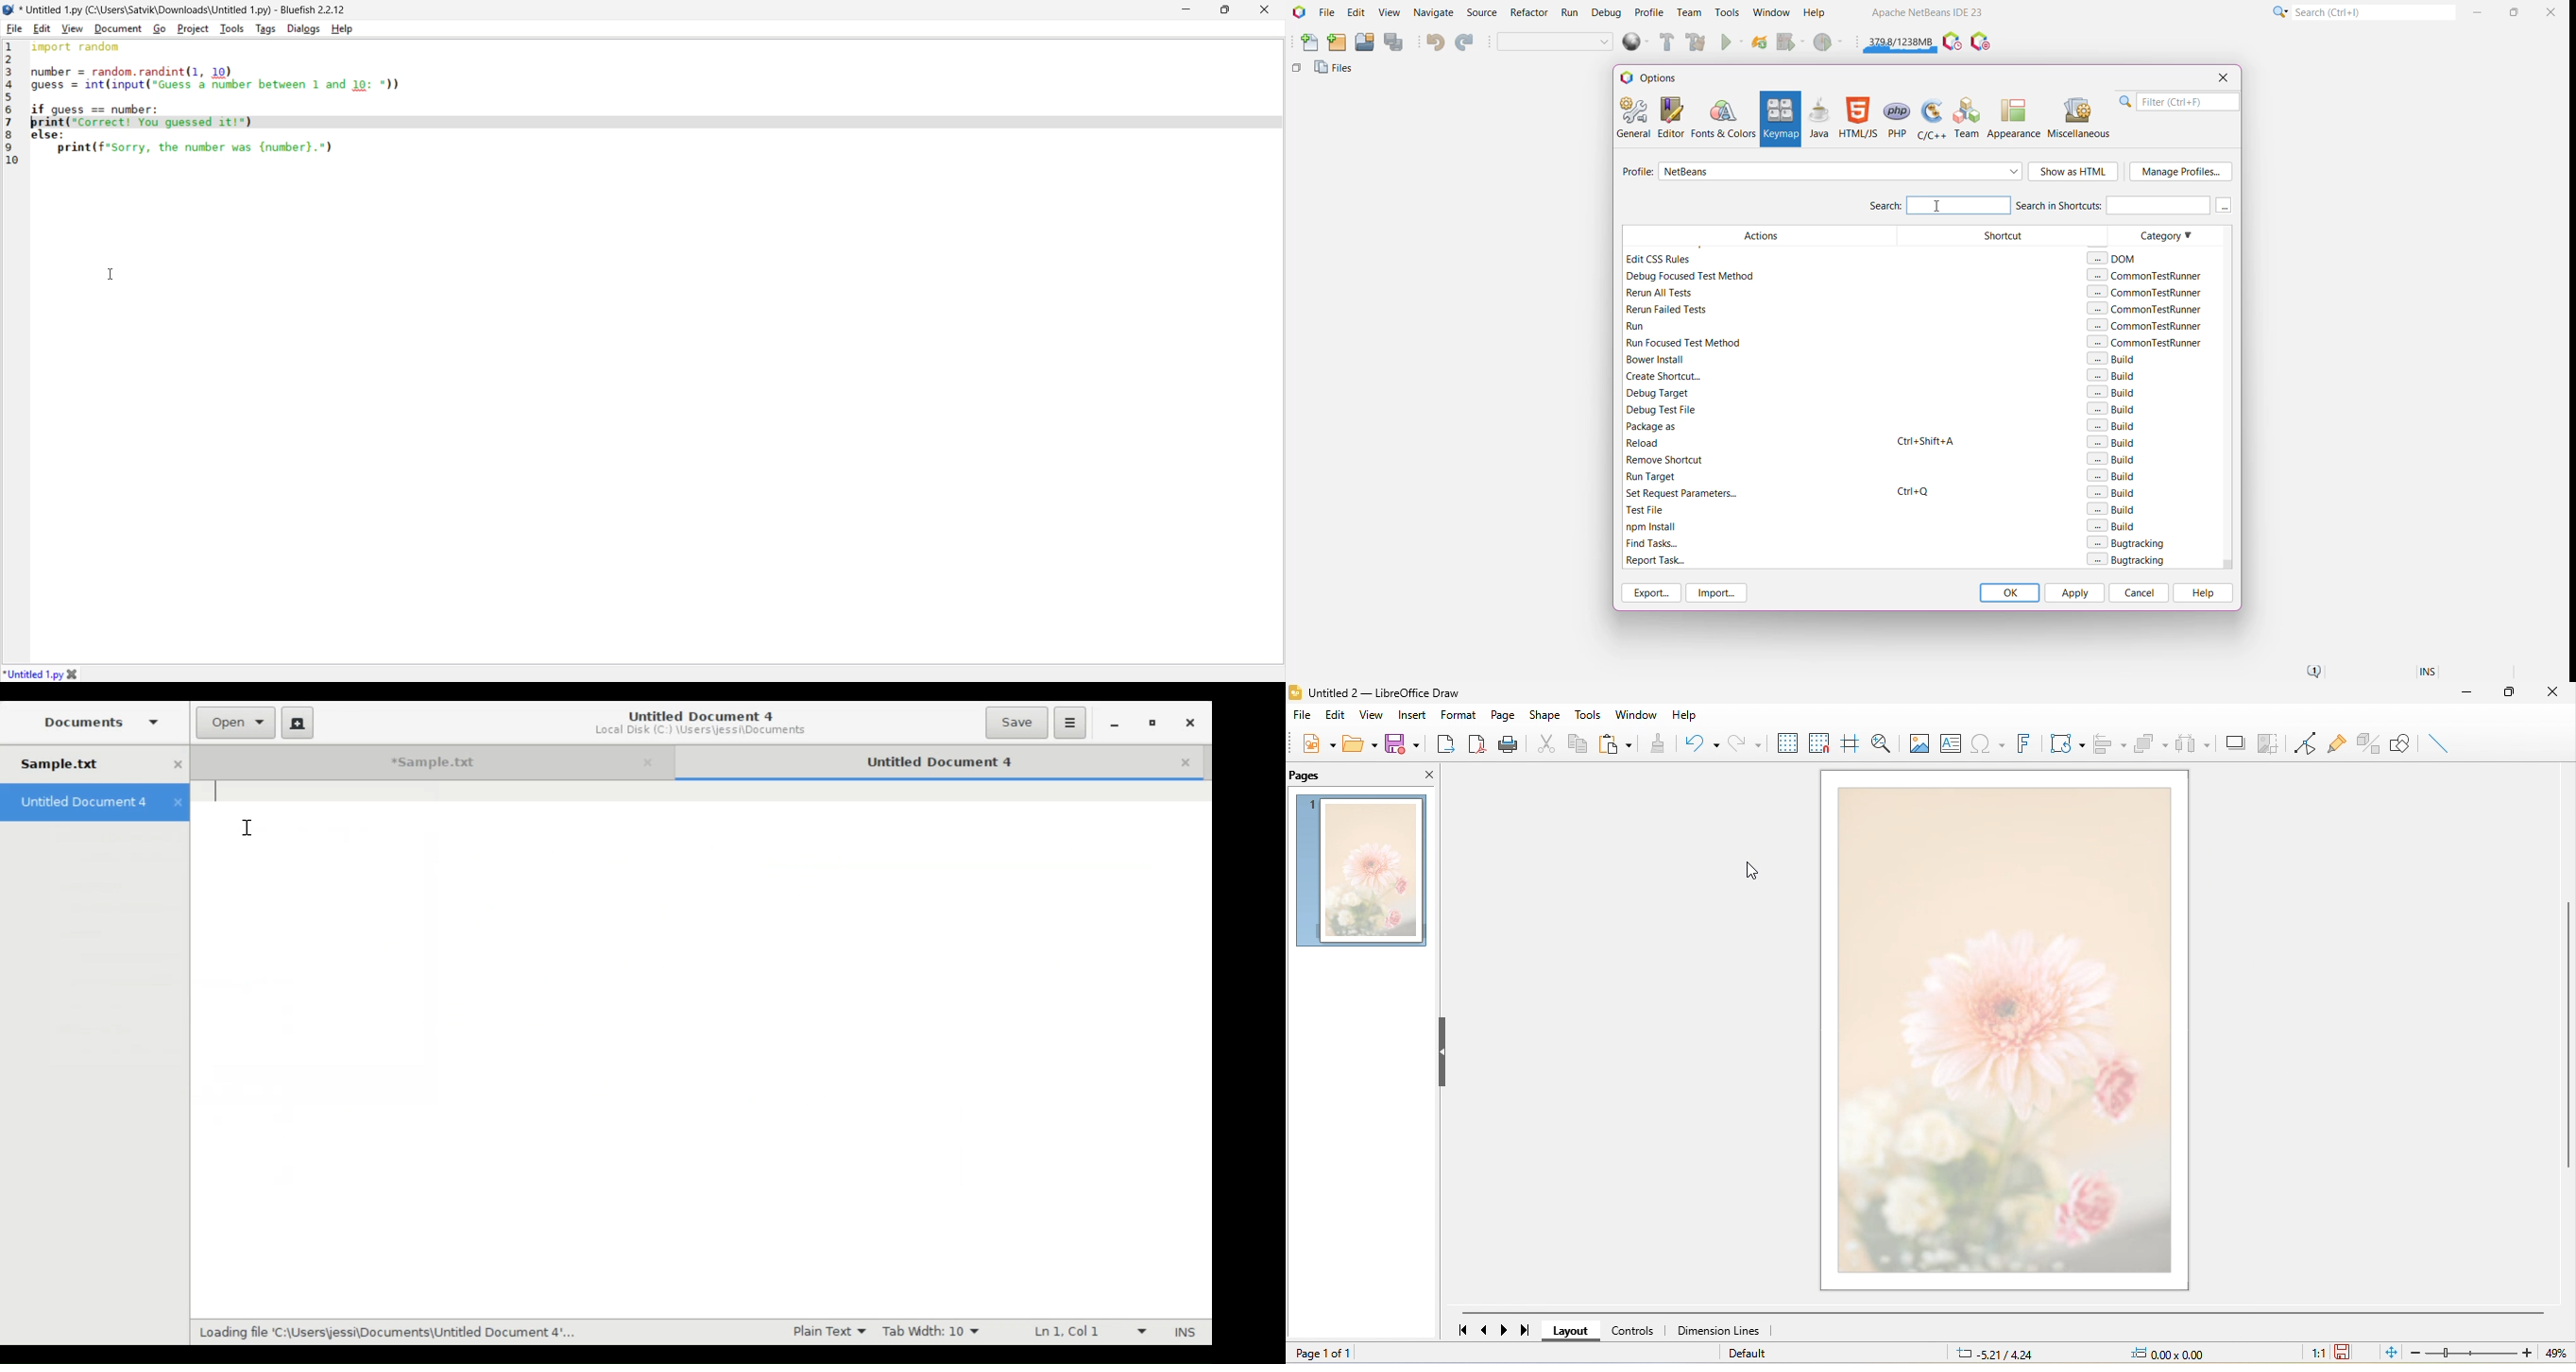 Image resolution: width=2576 pixels, height=1372 pixels. Describe the element at coordinates (1505, 714) in the screenshot. I see `page` at that location.